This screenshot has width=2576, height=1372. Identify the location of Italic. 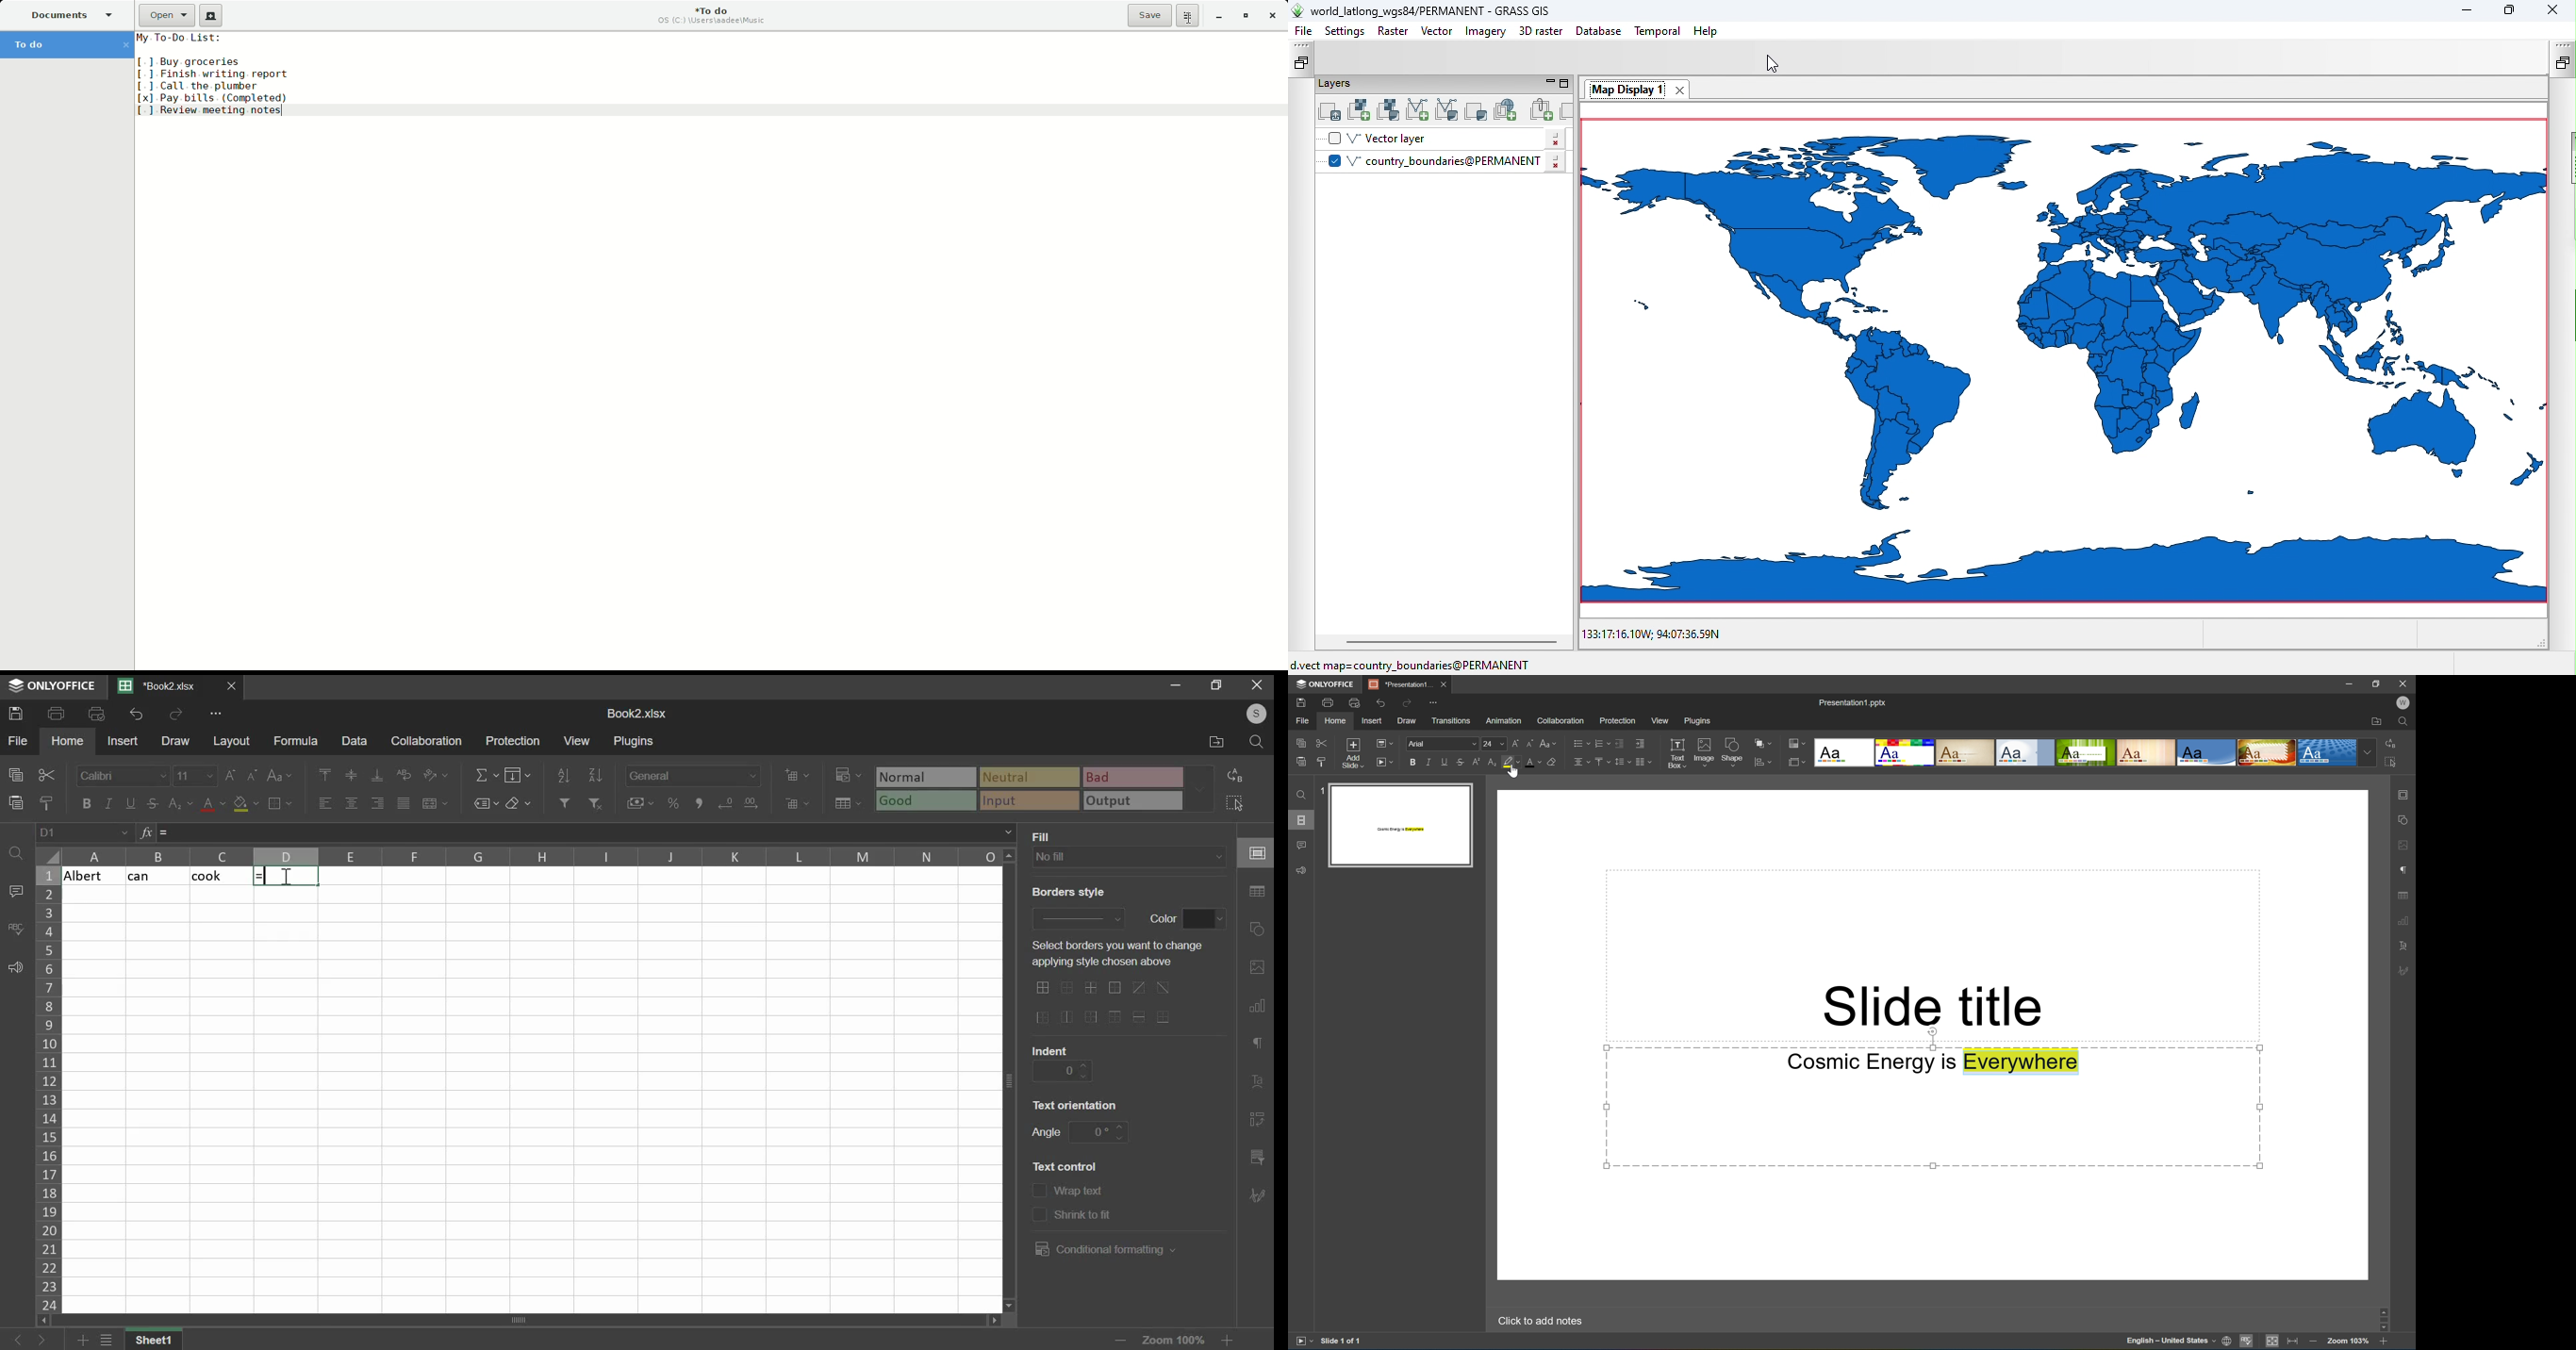
(1426, 762).